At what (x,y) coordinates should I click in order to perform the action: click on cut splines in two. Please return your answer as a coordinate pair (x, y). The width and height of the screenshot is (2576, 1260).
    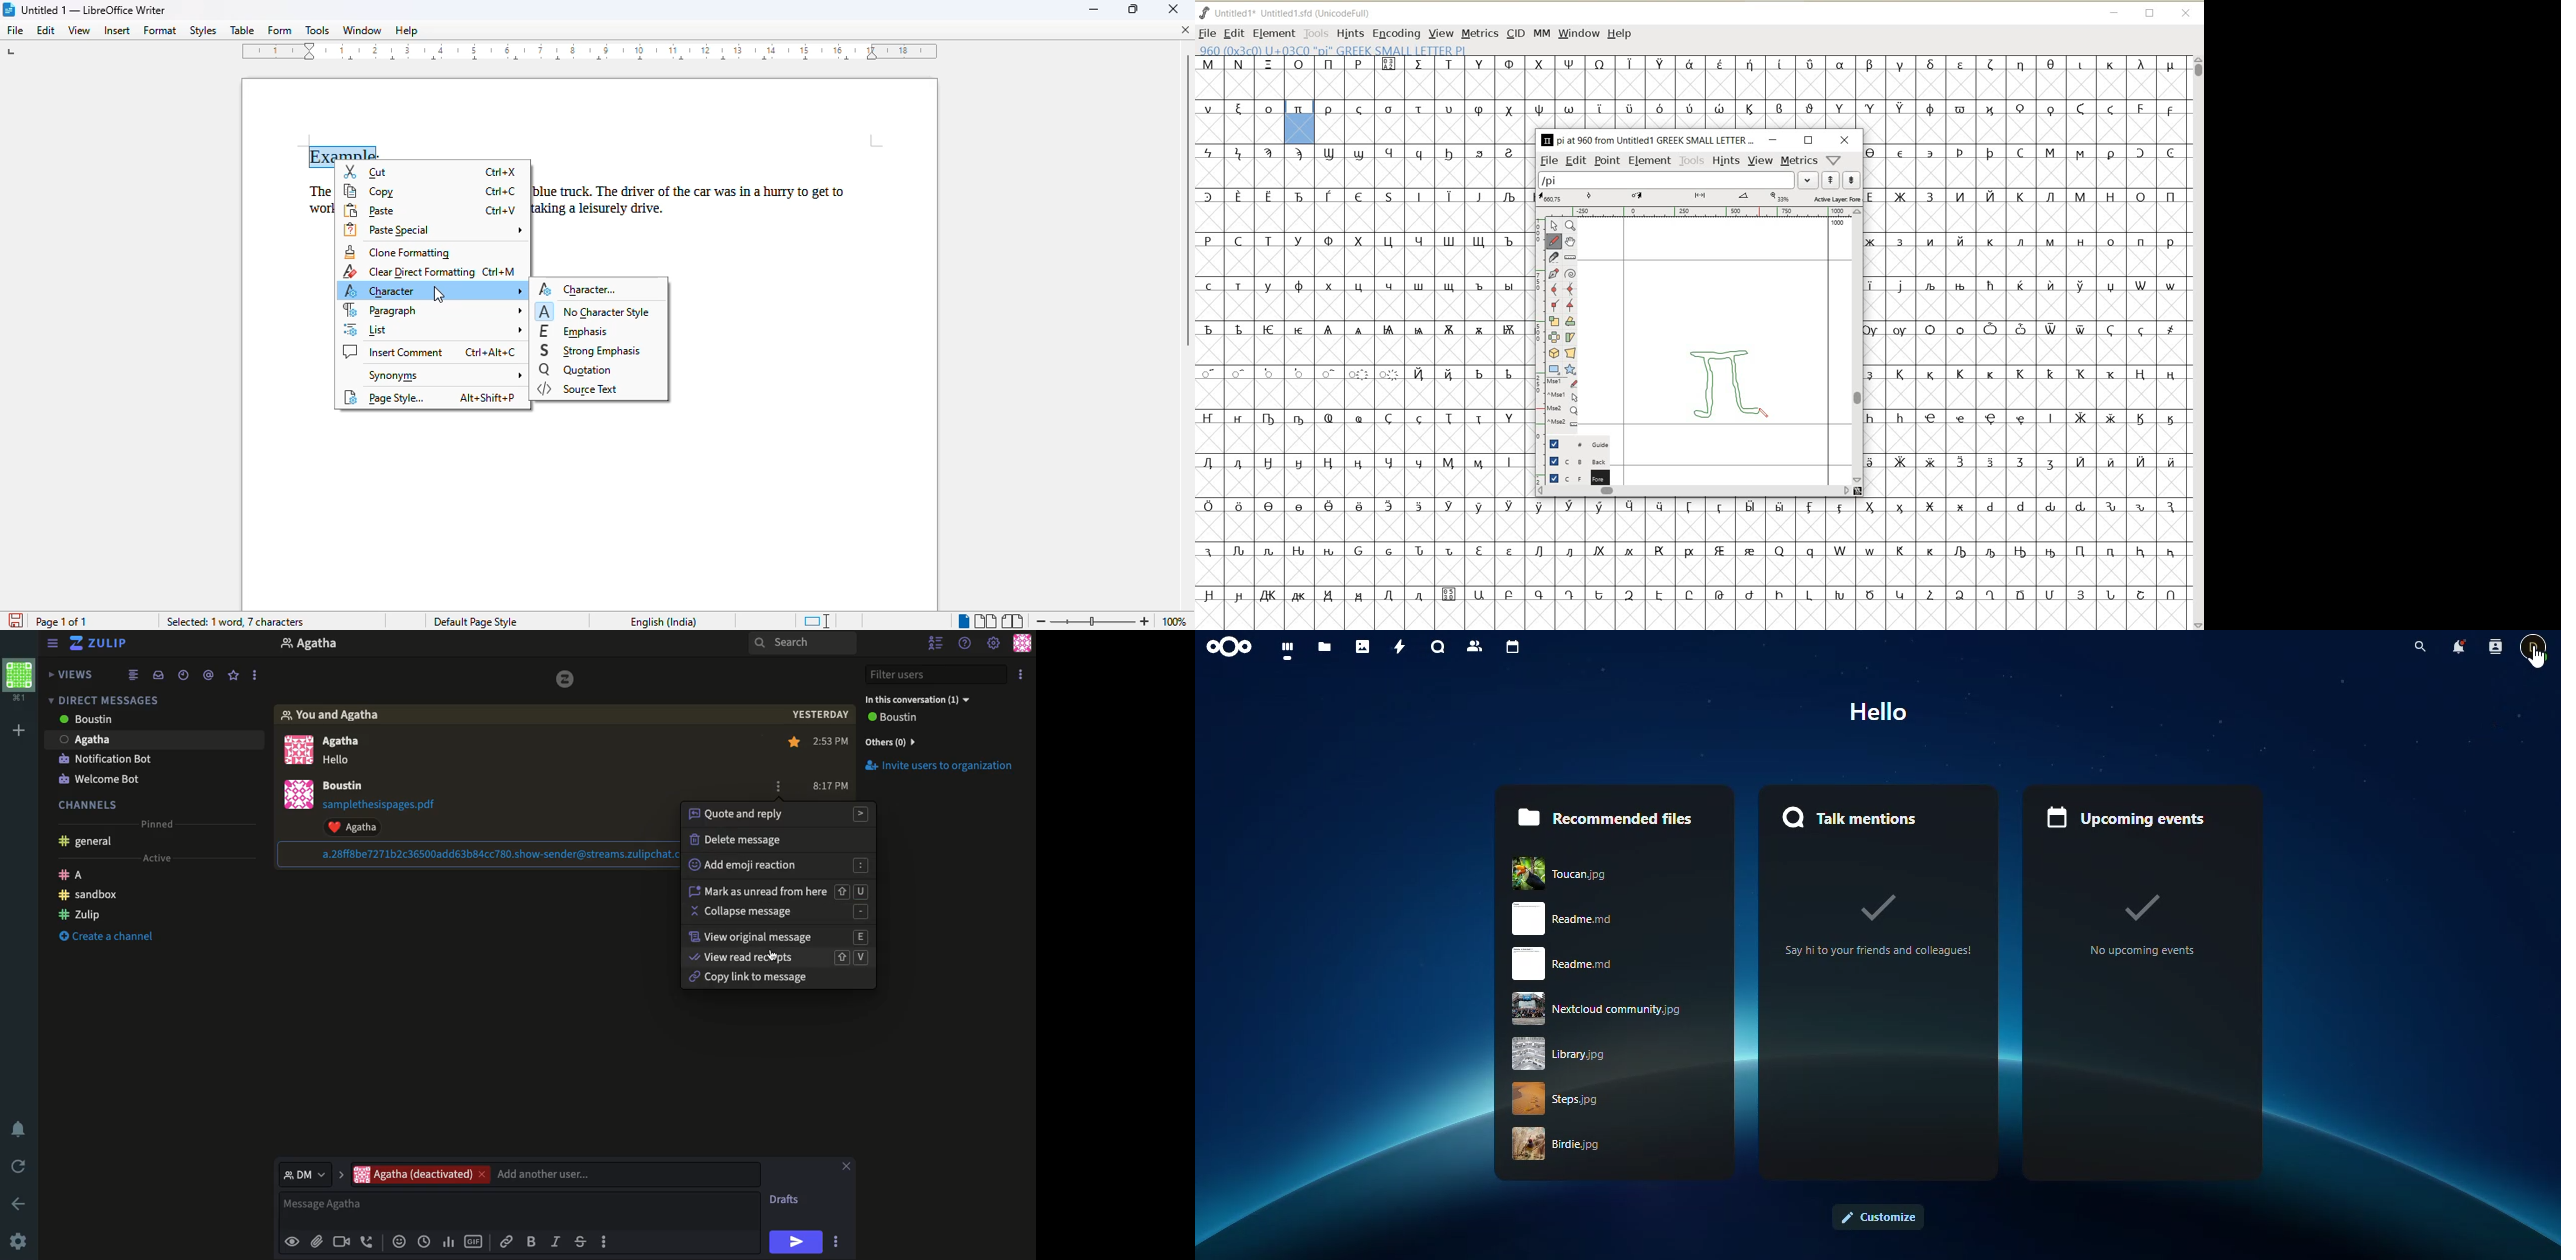
    Looking at the image, I should click on (1552, 257).